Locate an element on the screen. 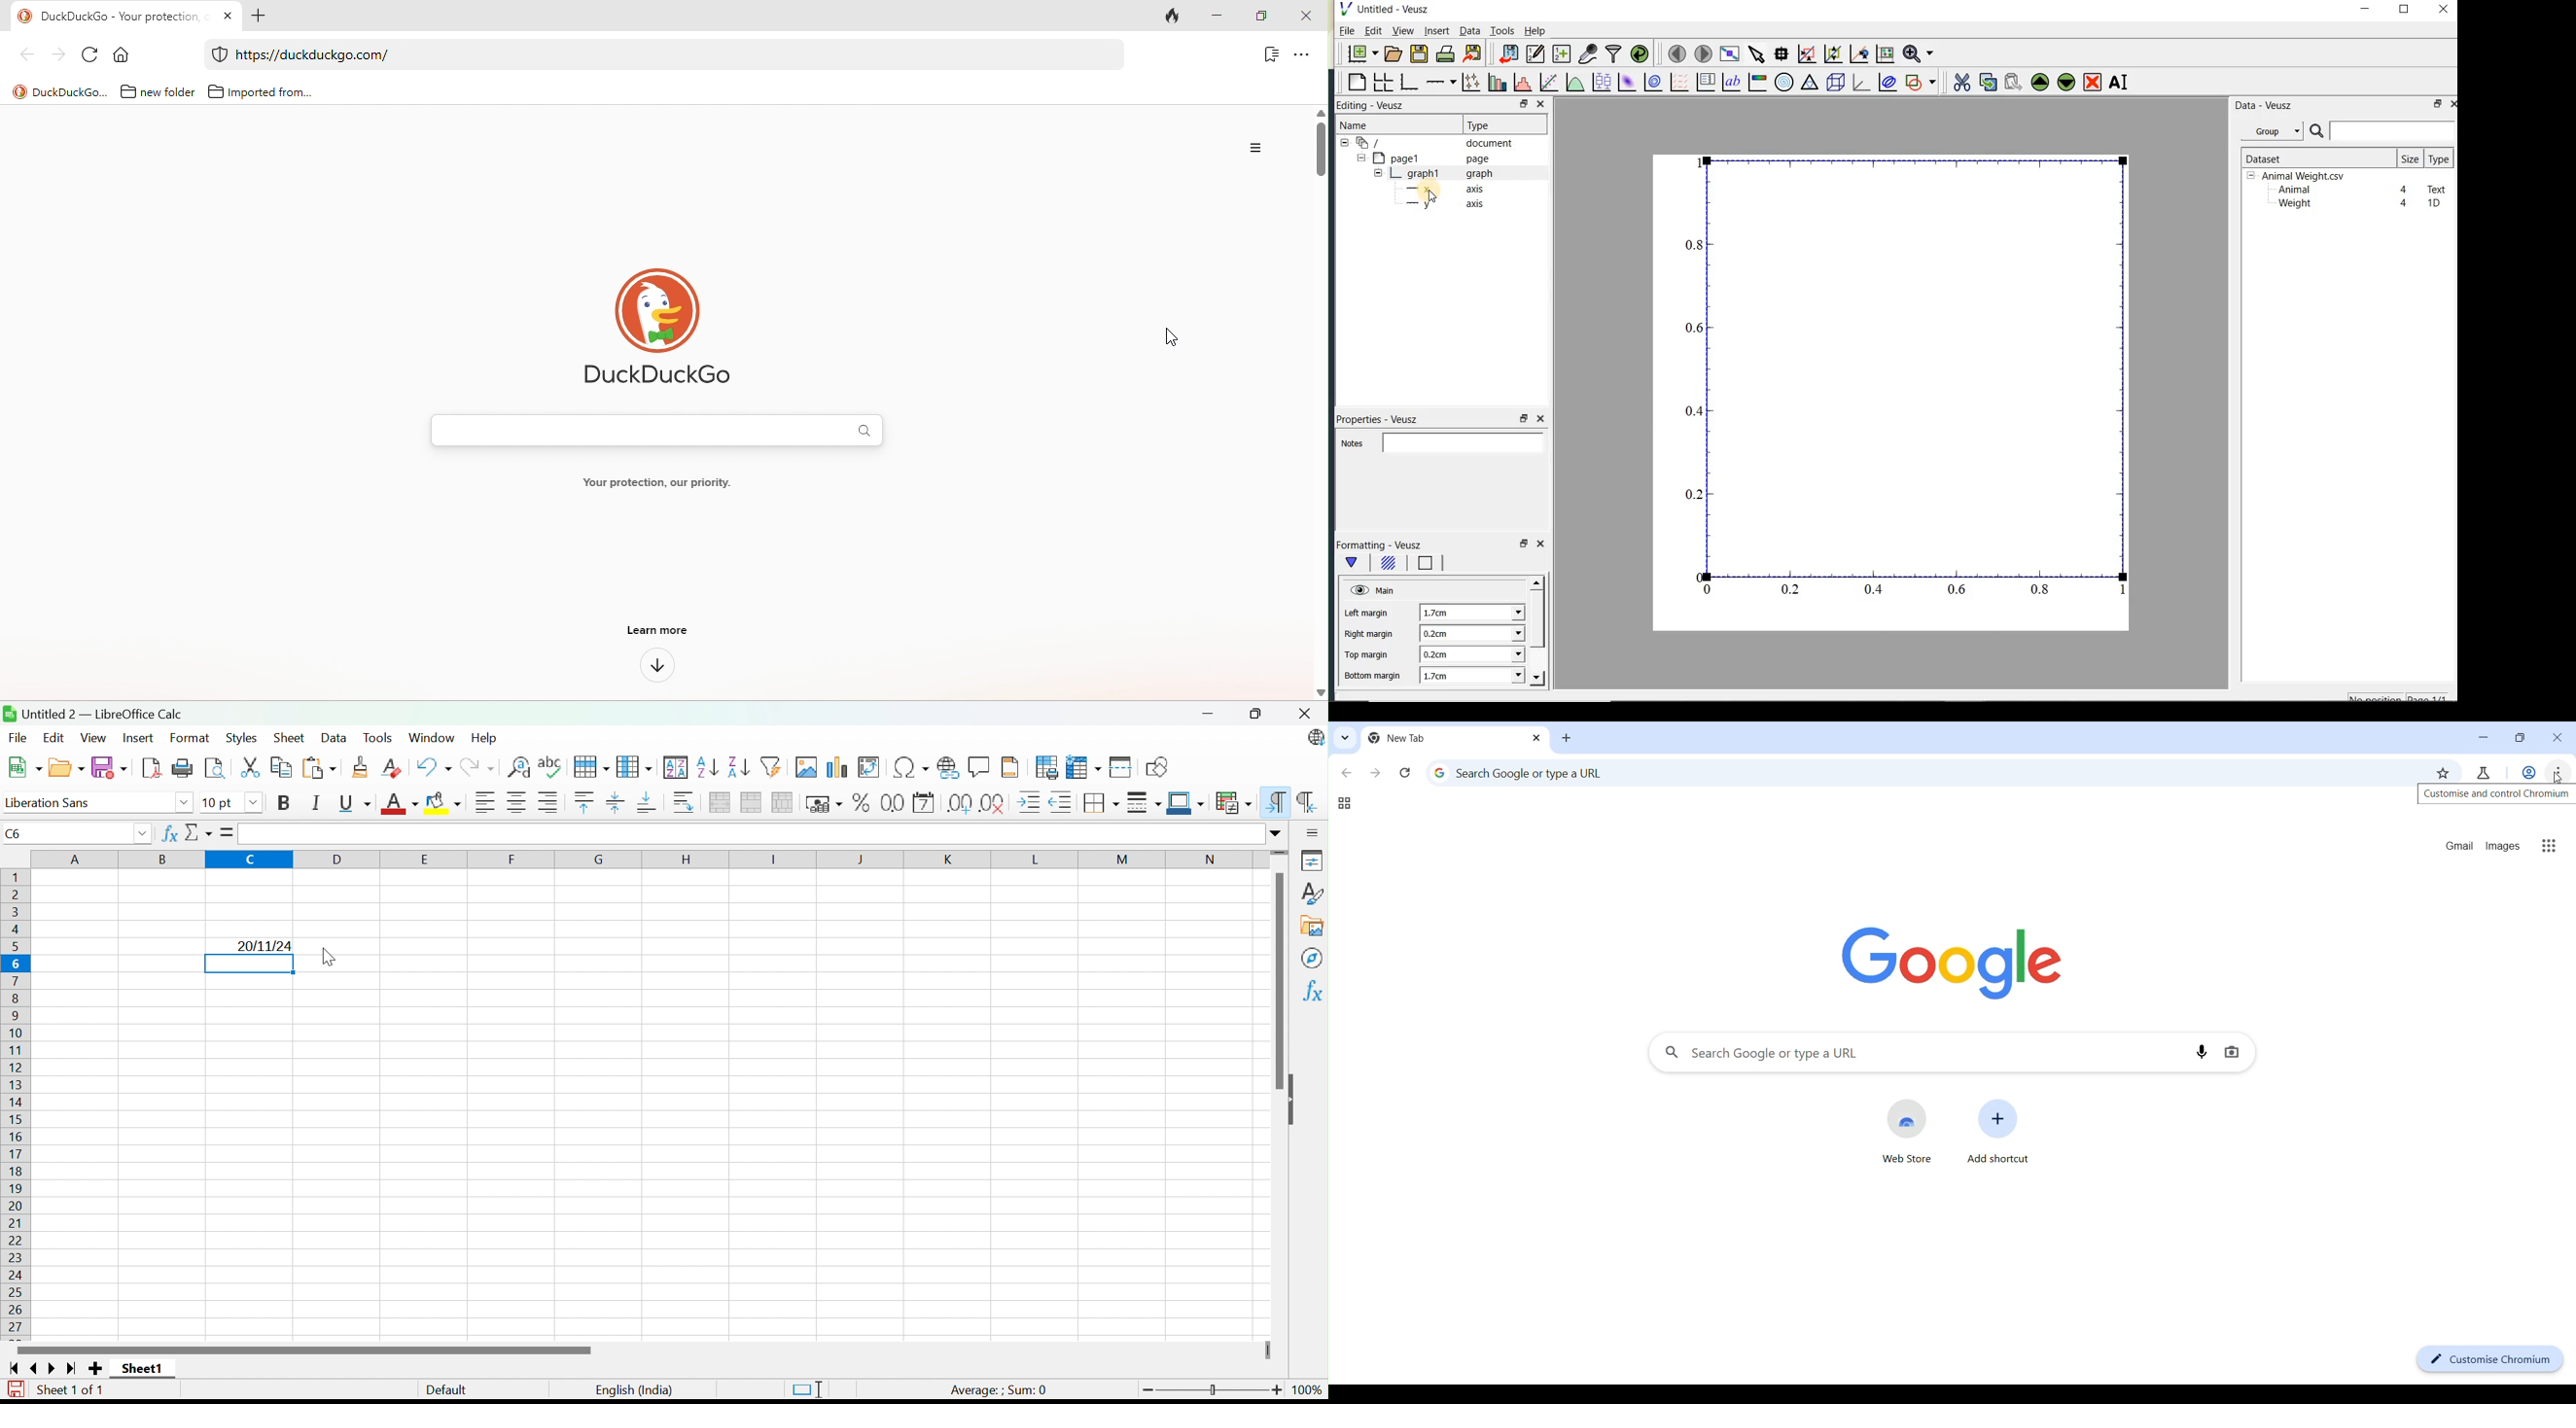 This screenshot has width=2576, height=1428. Function wizard is located at coordinates (168, 834).